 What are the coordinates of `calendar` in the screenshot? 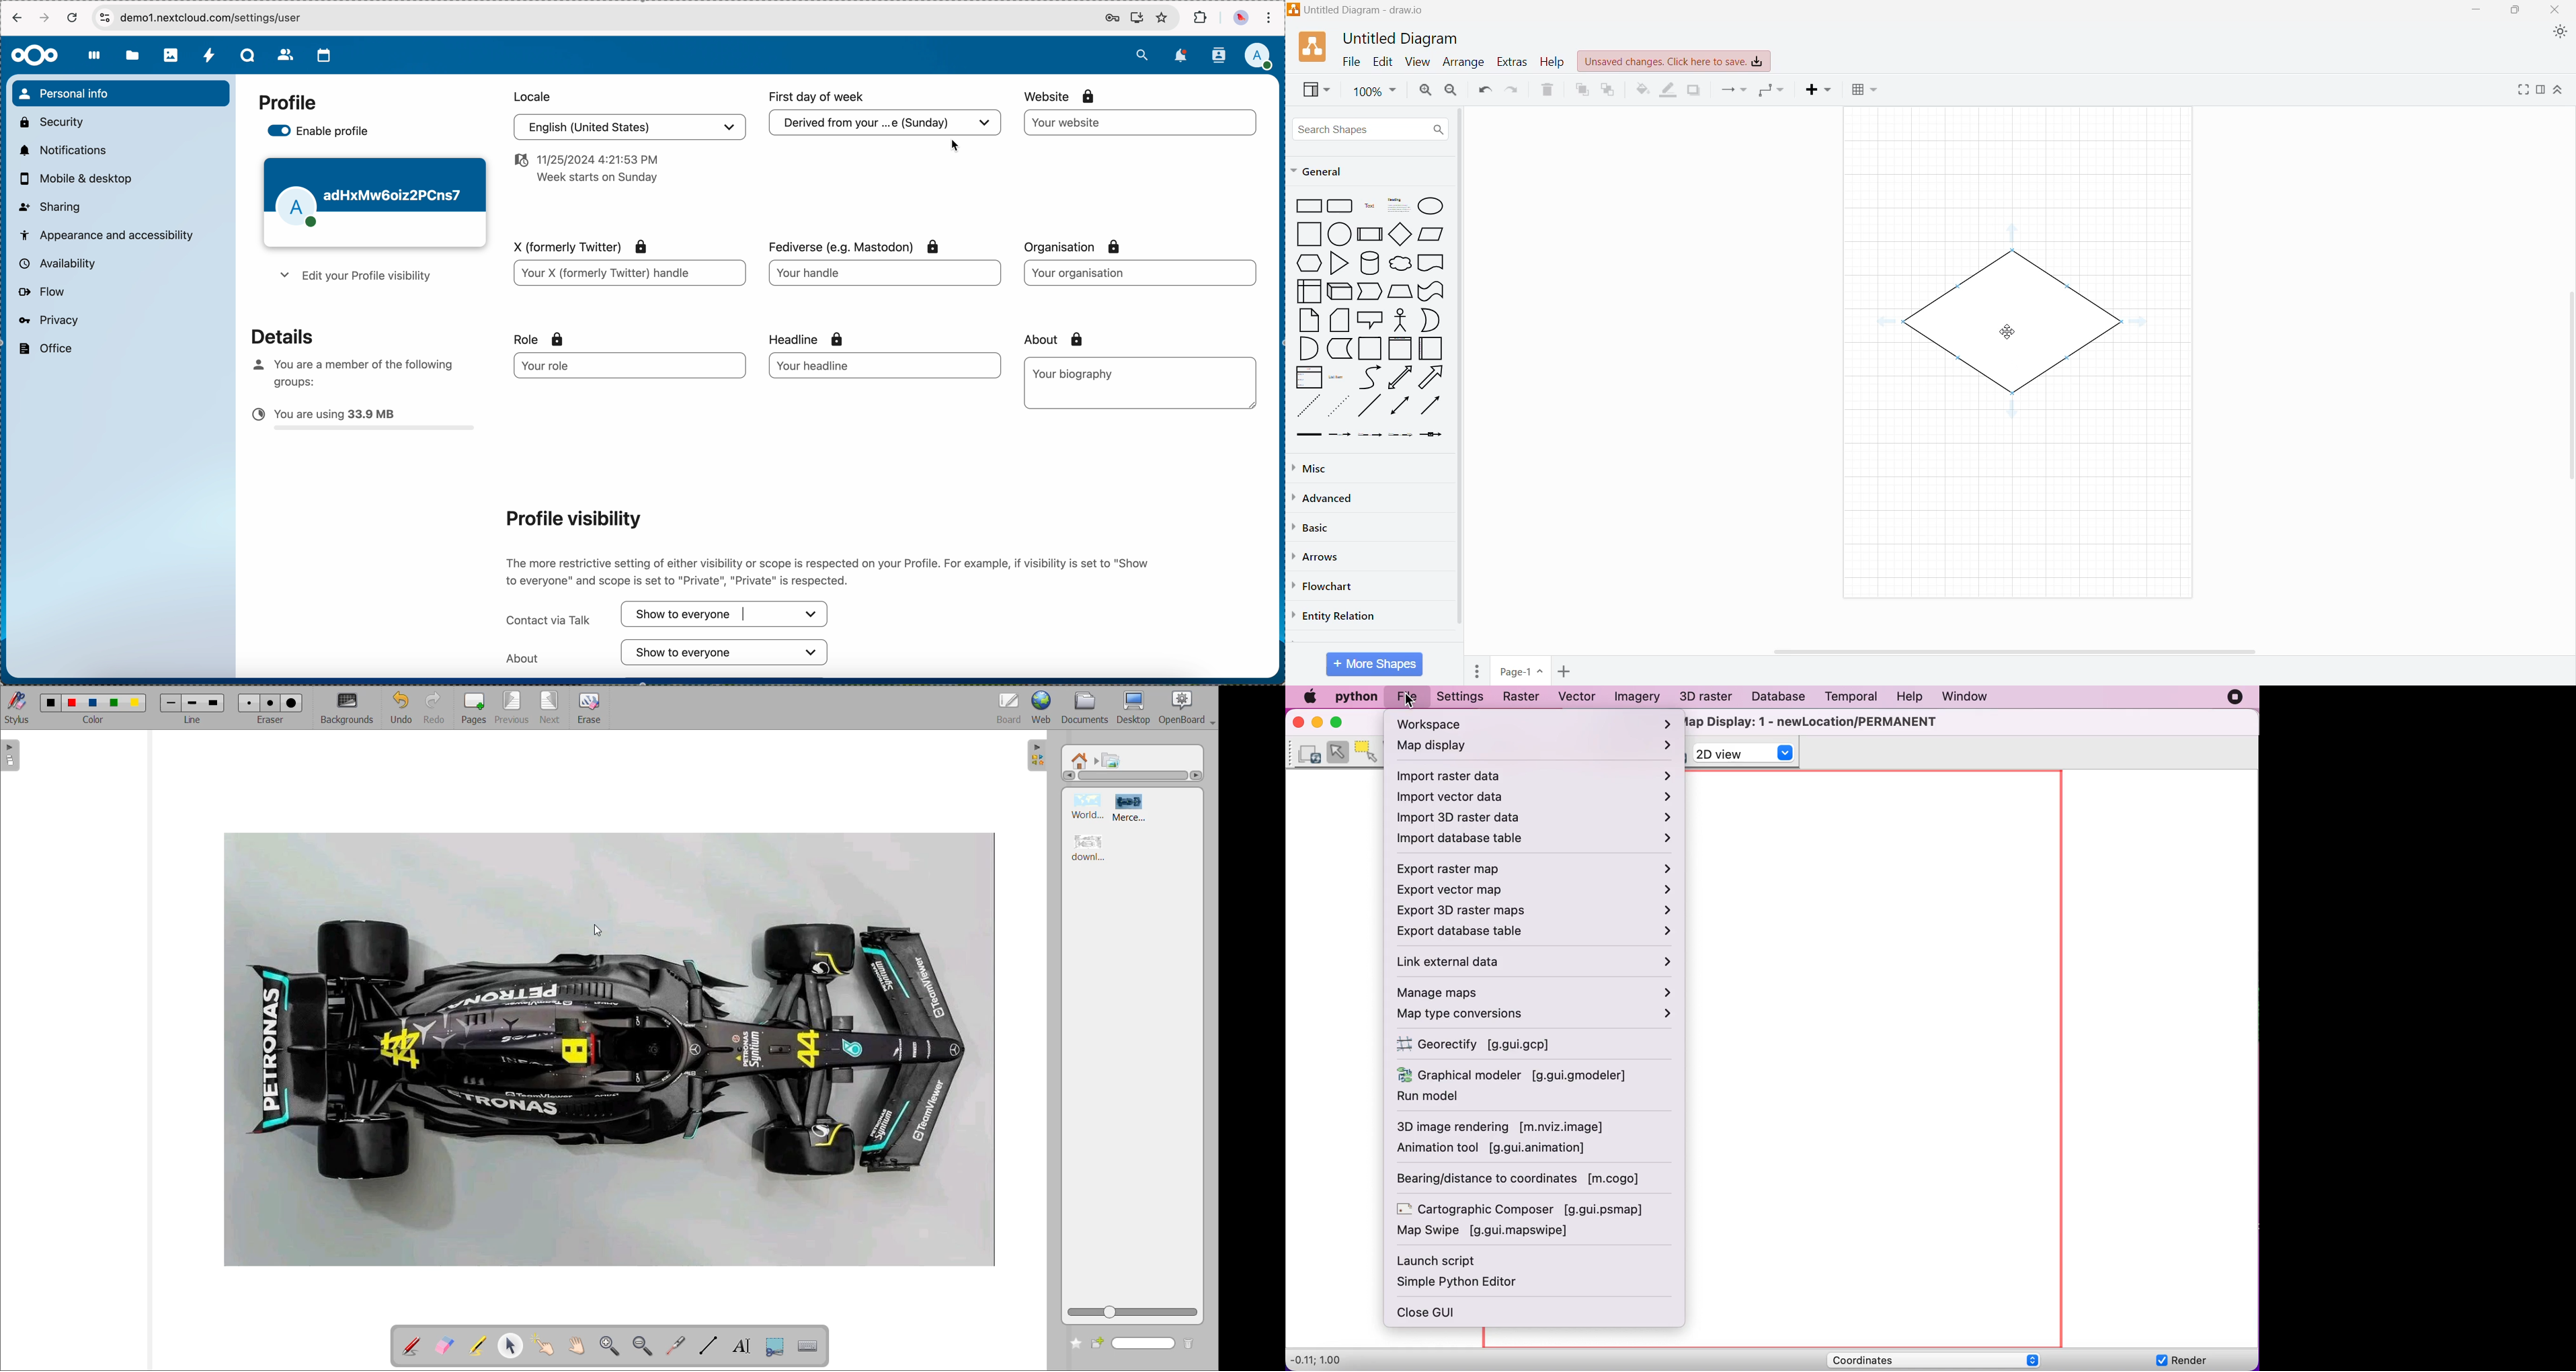 It's located at (324, 55).